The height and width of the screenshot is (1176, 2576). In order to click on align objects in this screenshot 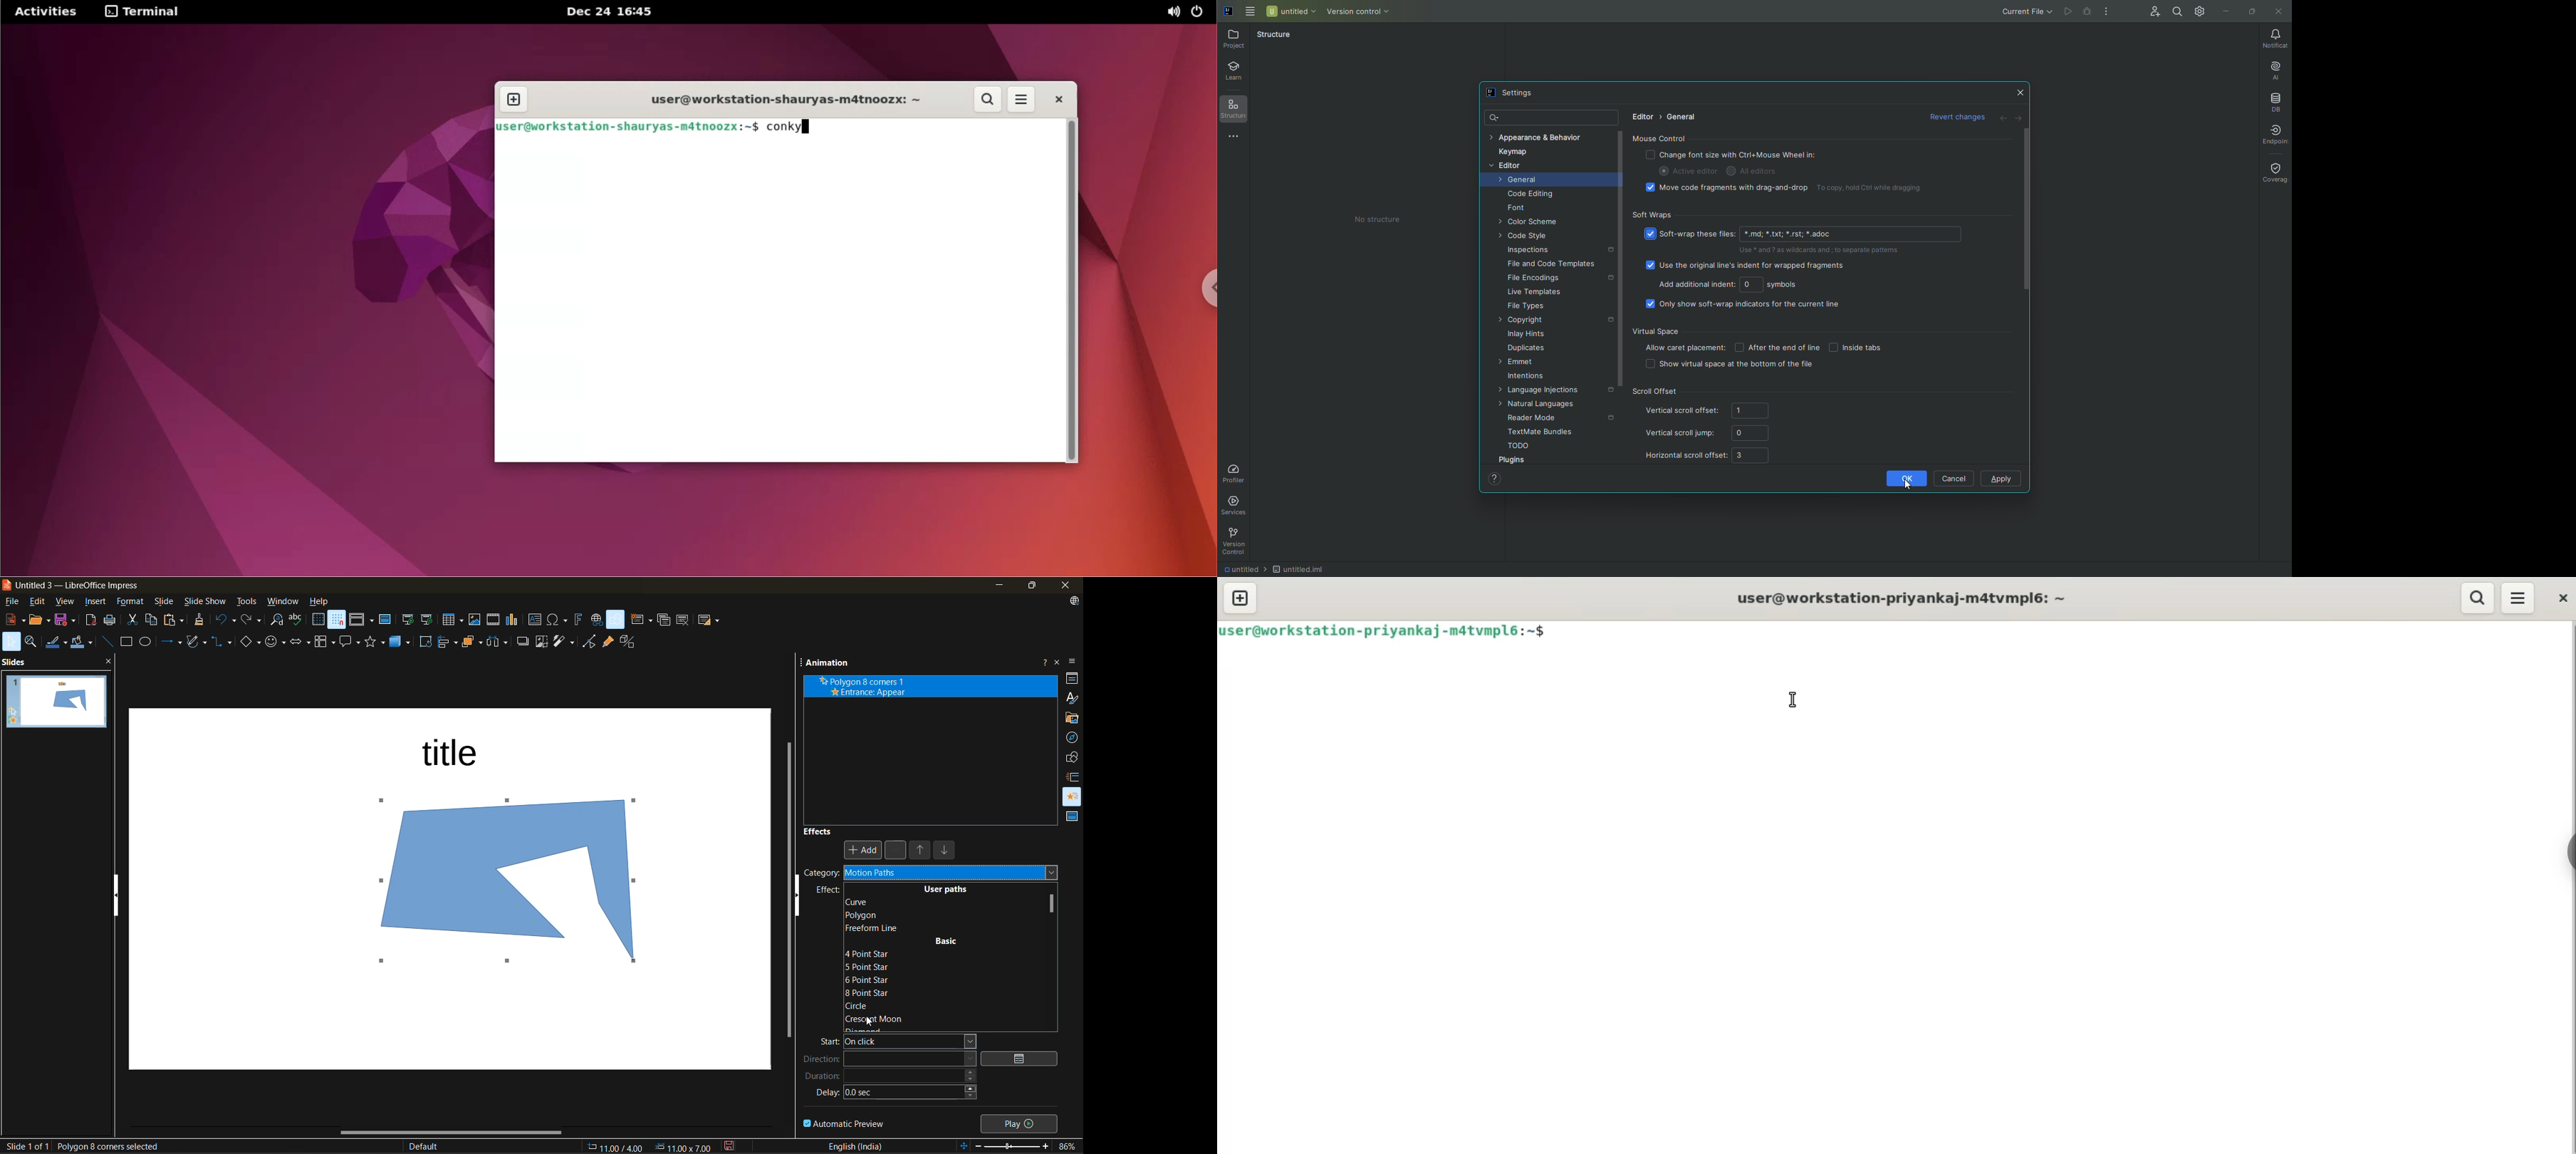, I will do `click(446, 642)`.